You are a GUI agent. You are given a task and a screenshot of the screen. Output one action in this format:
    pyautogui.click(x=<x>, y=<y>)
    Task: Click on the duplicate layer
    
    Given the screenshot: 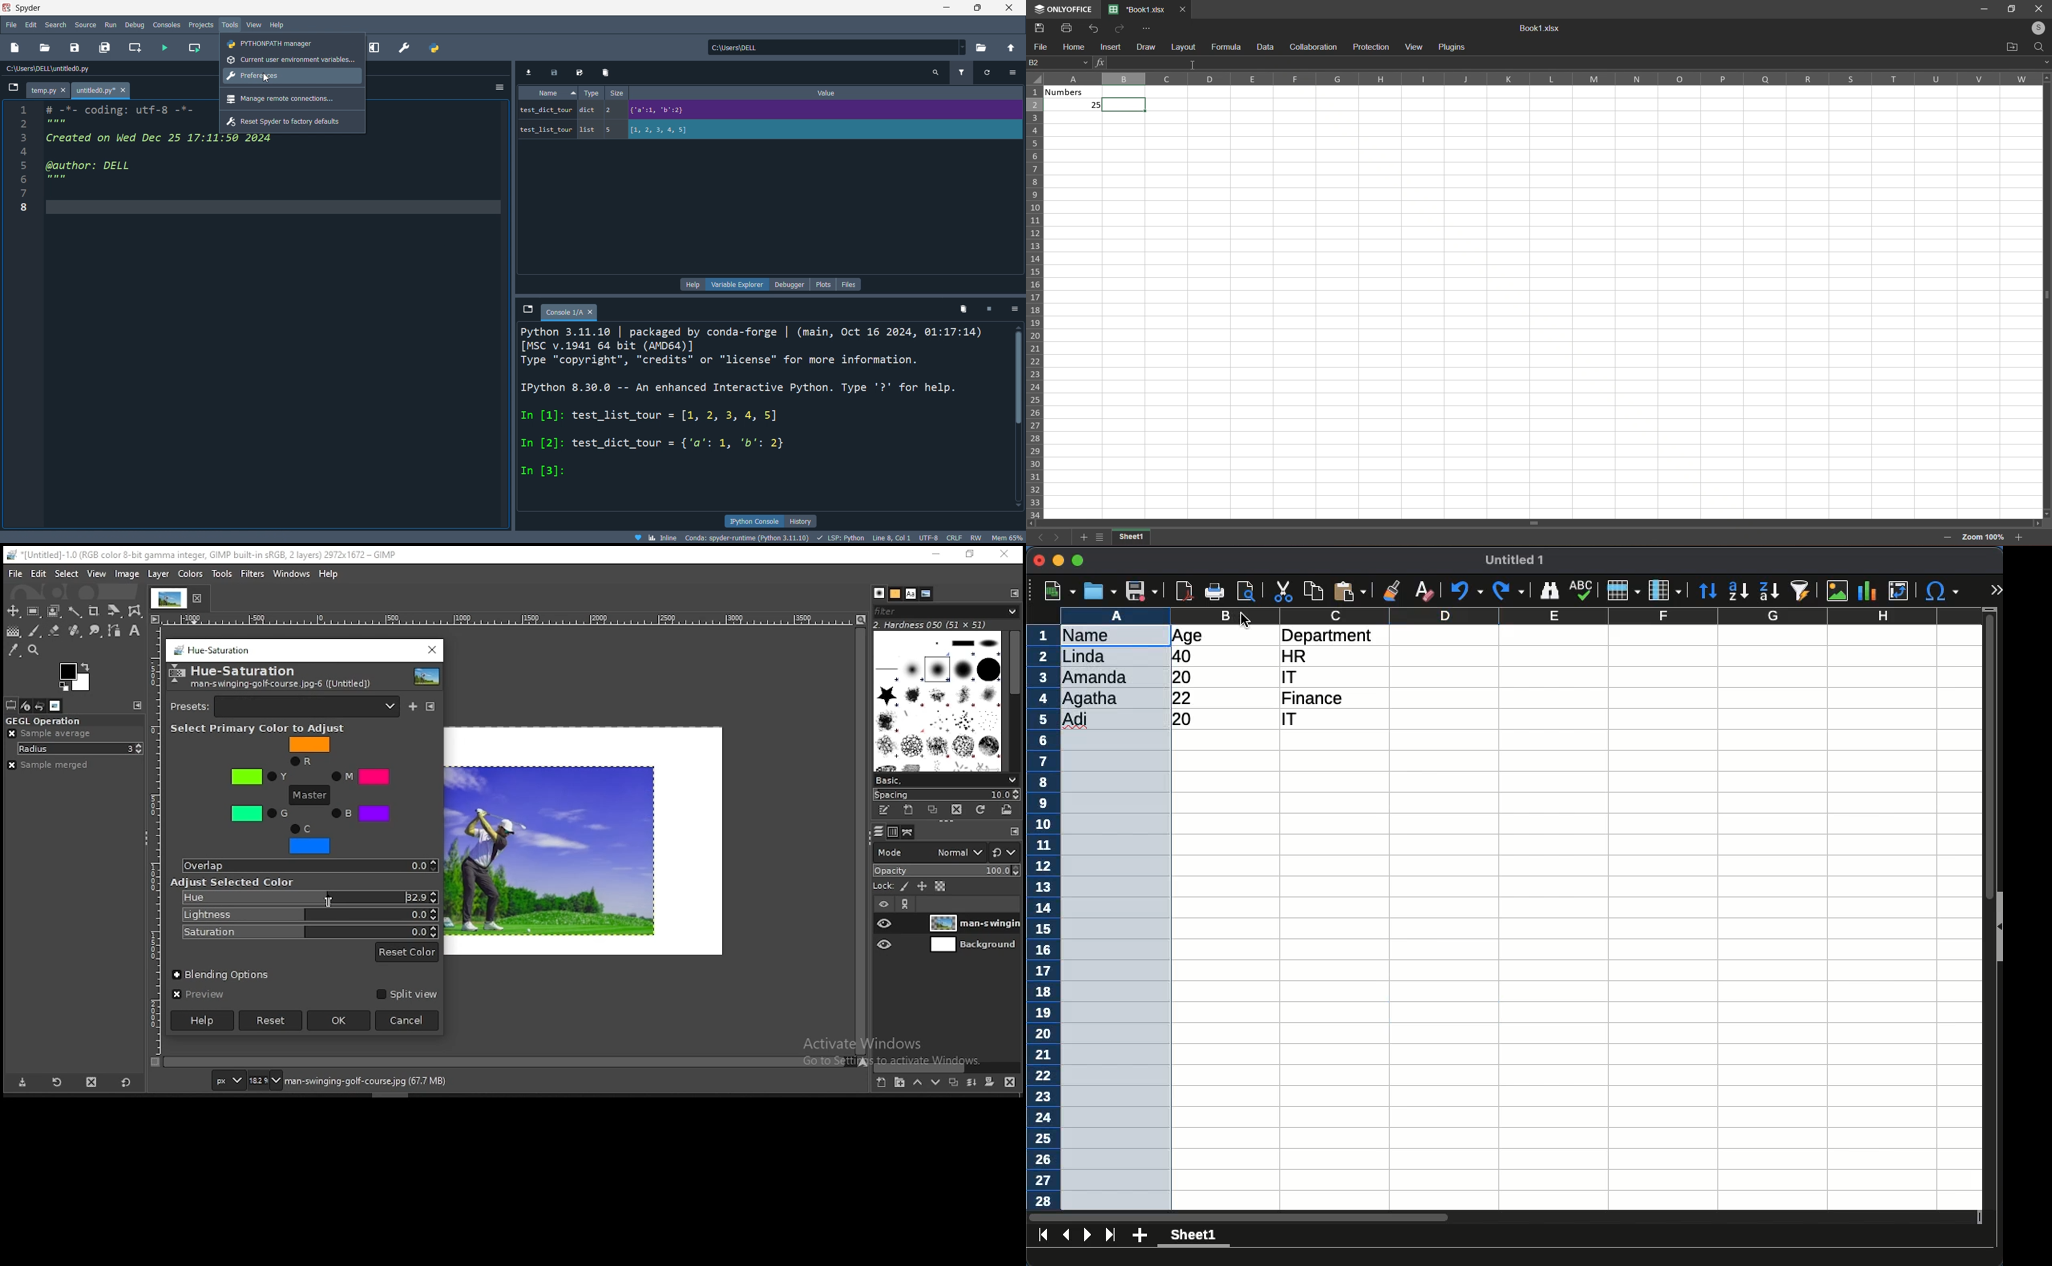 What is the action you would take?
    pyautogui.click(x=954, y=1082)
    